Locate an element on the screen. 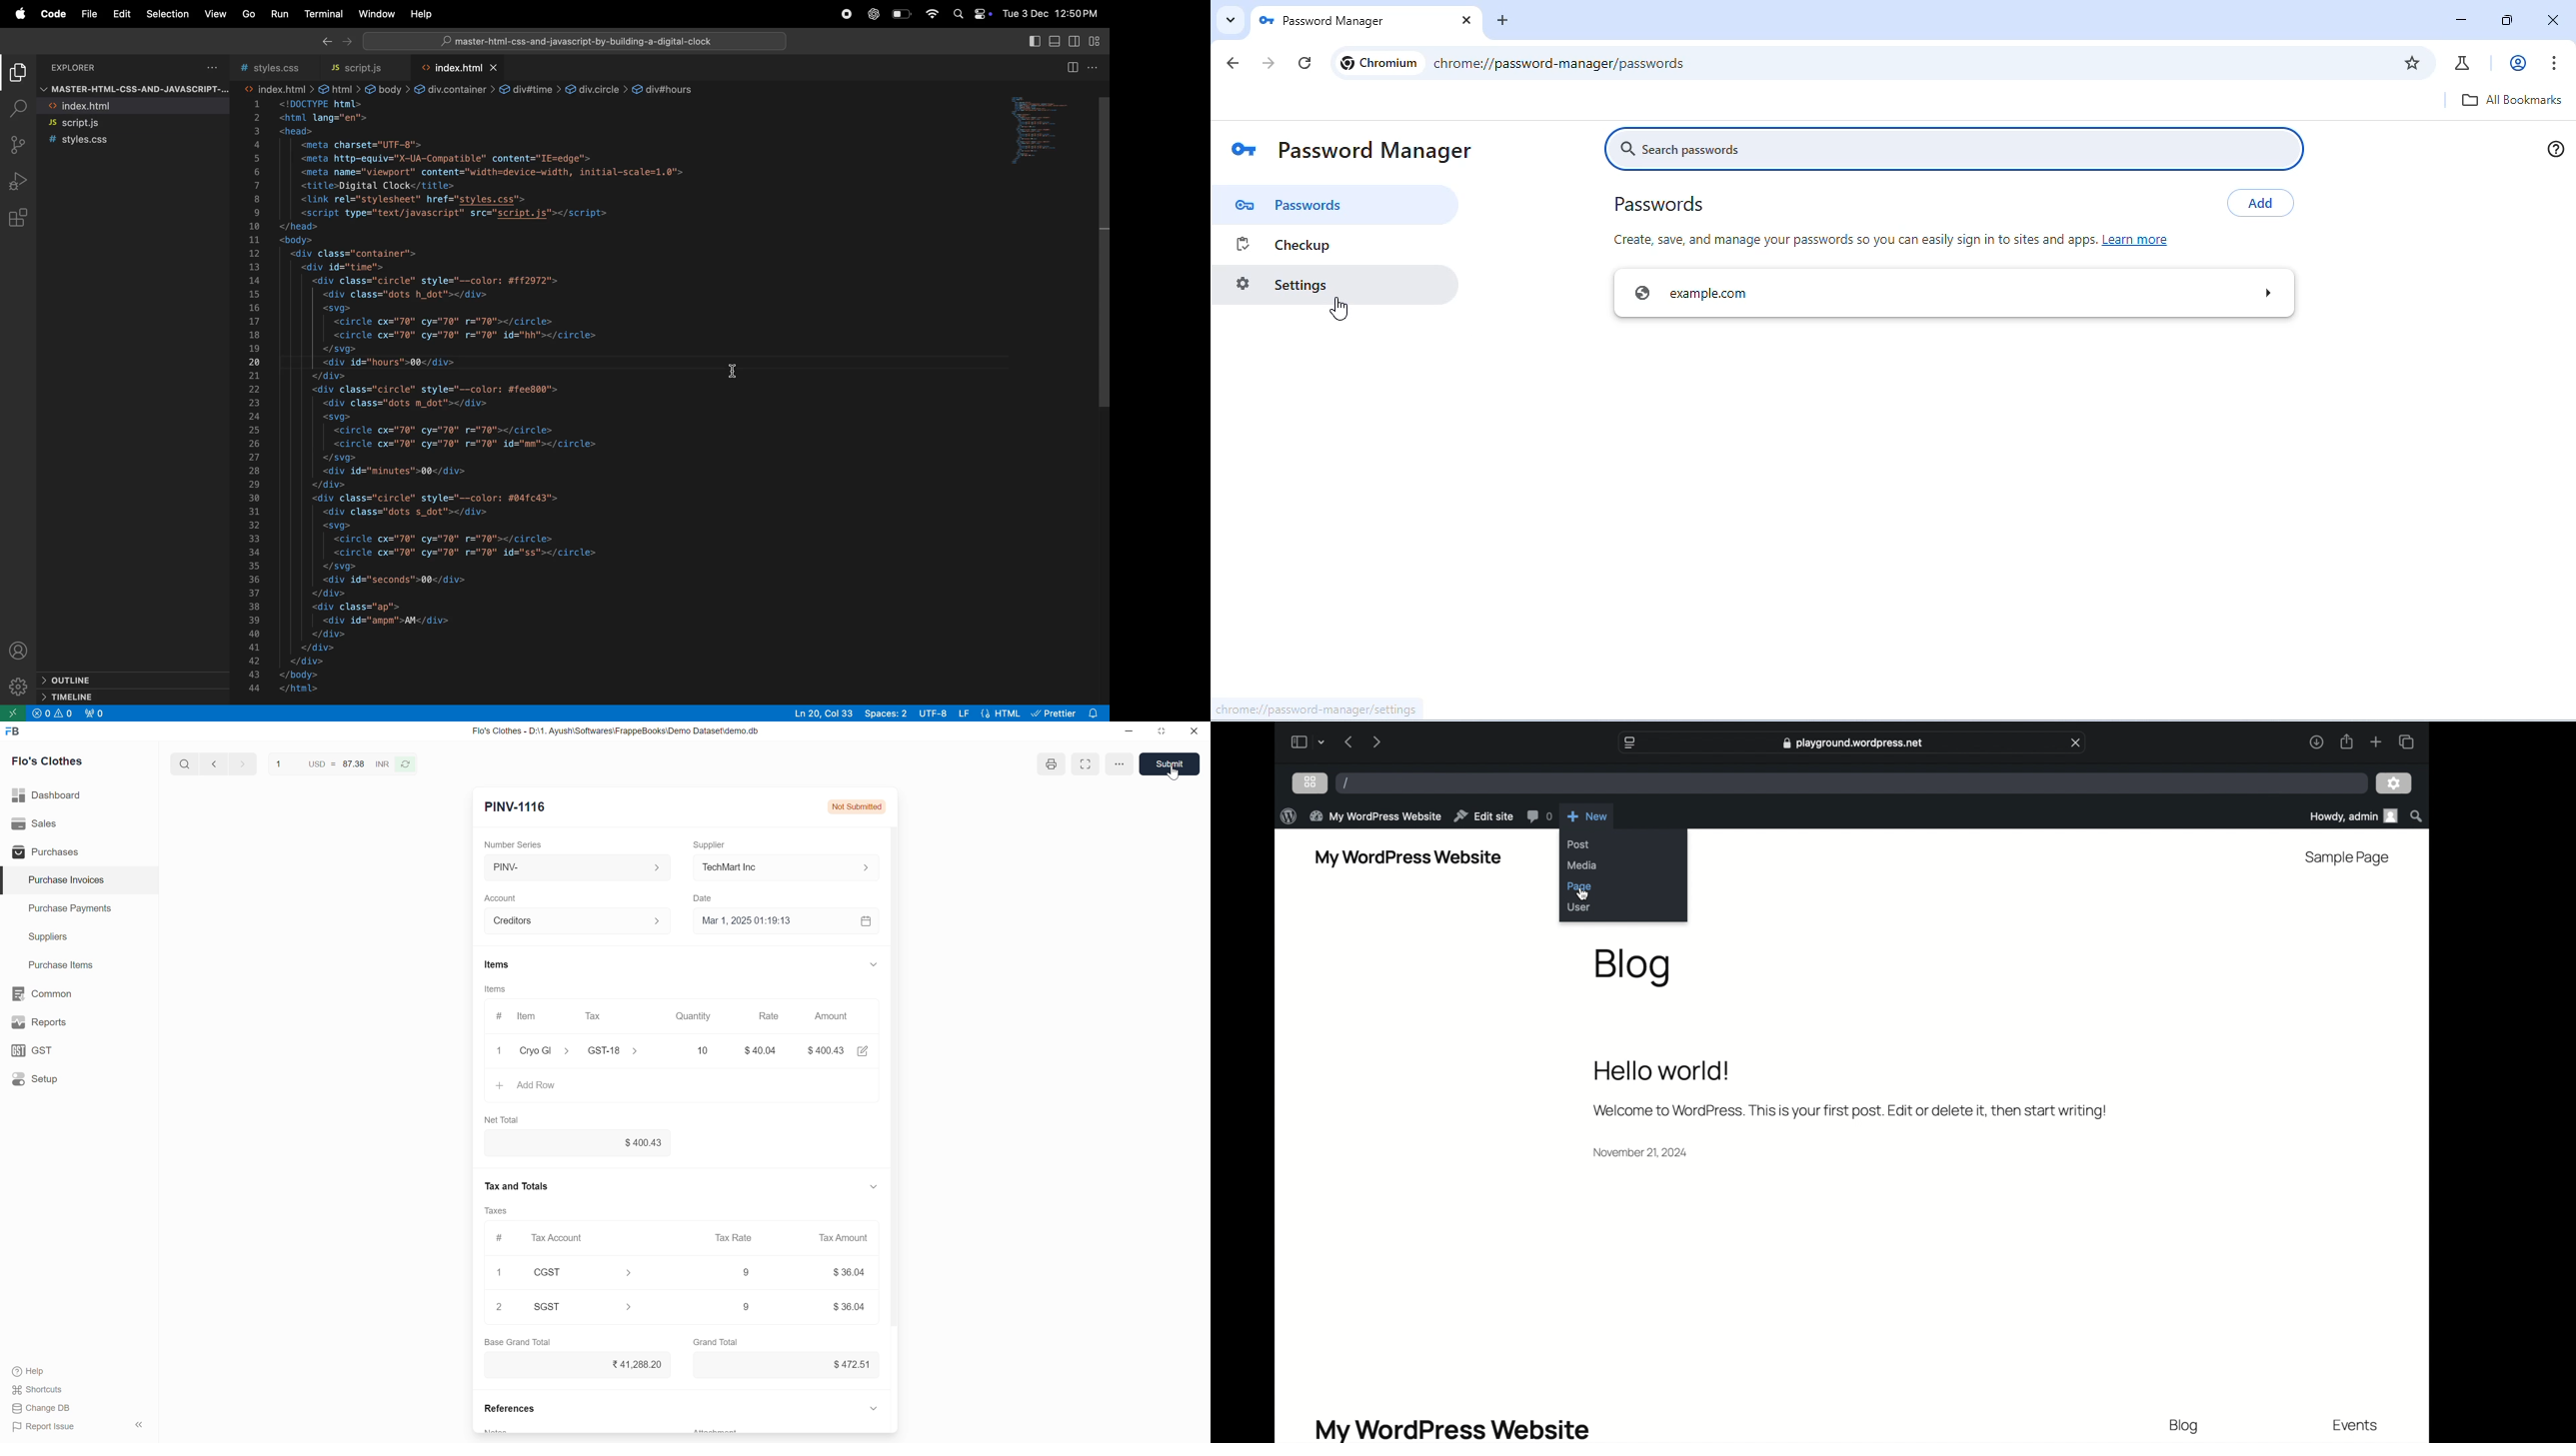  page is located at coordinates (1579, 887).